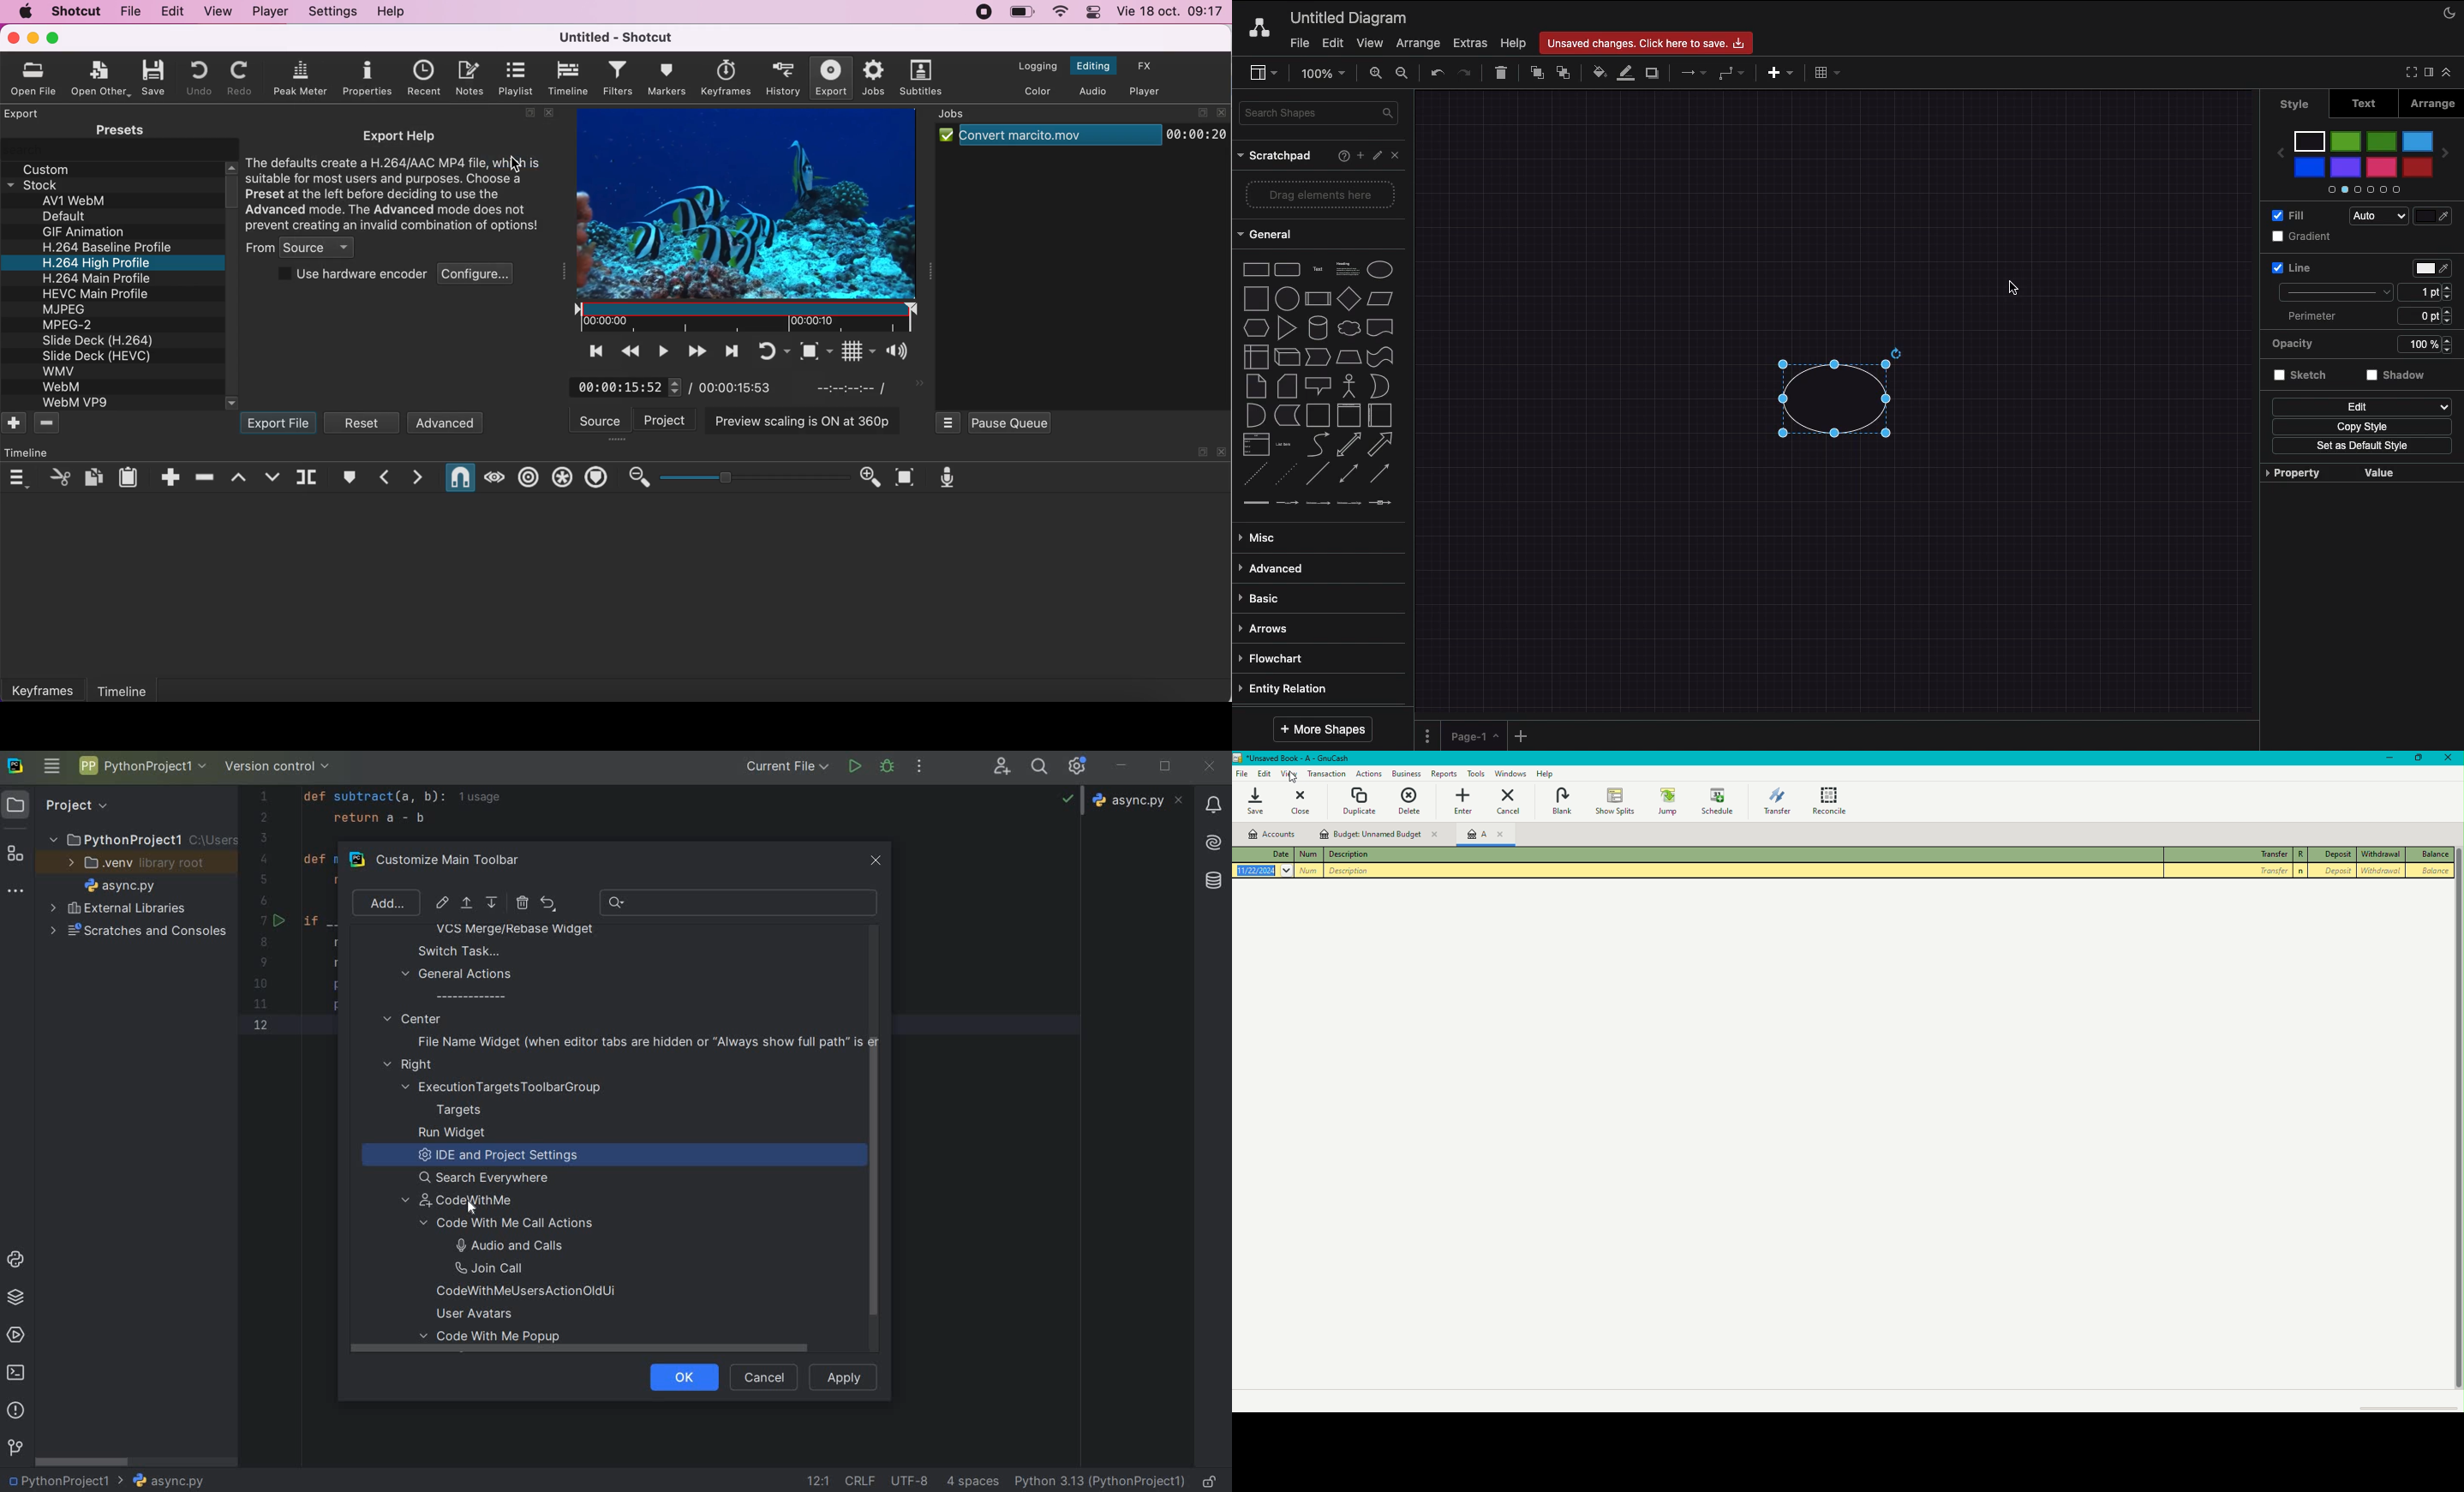  What do you see at coordinates (137, 863) in the screenshot?
I see `.VENV` at bounding box center [137, 863].